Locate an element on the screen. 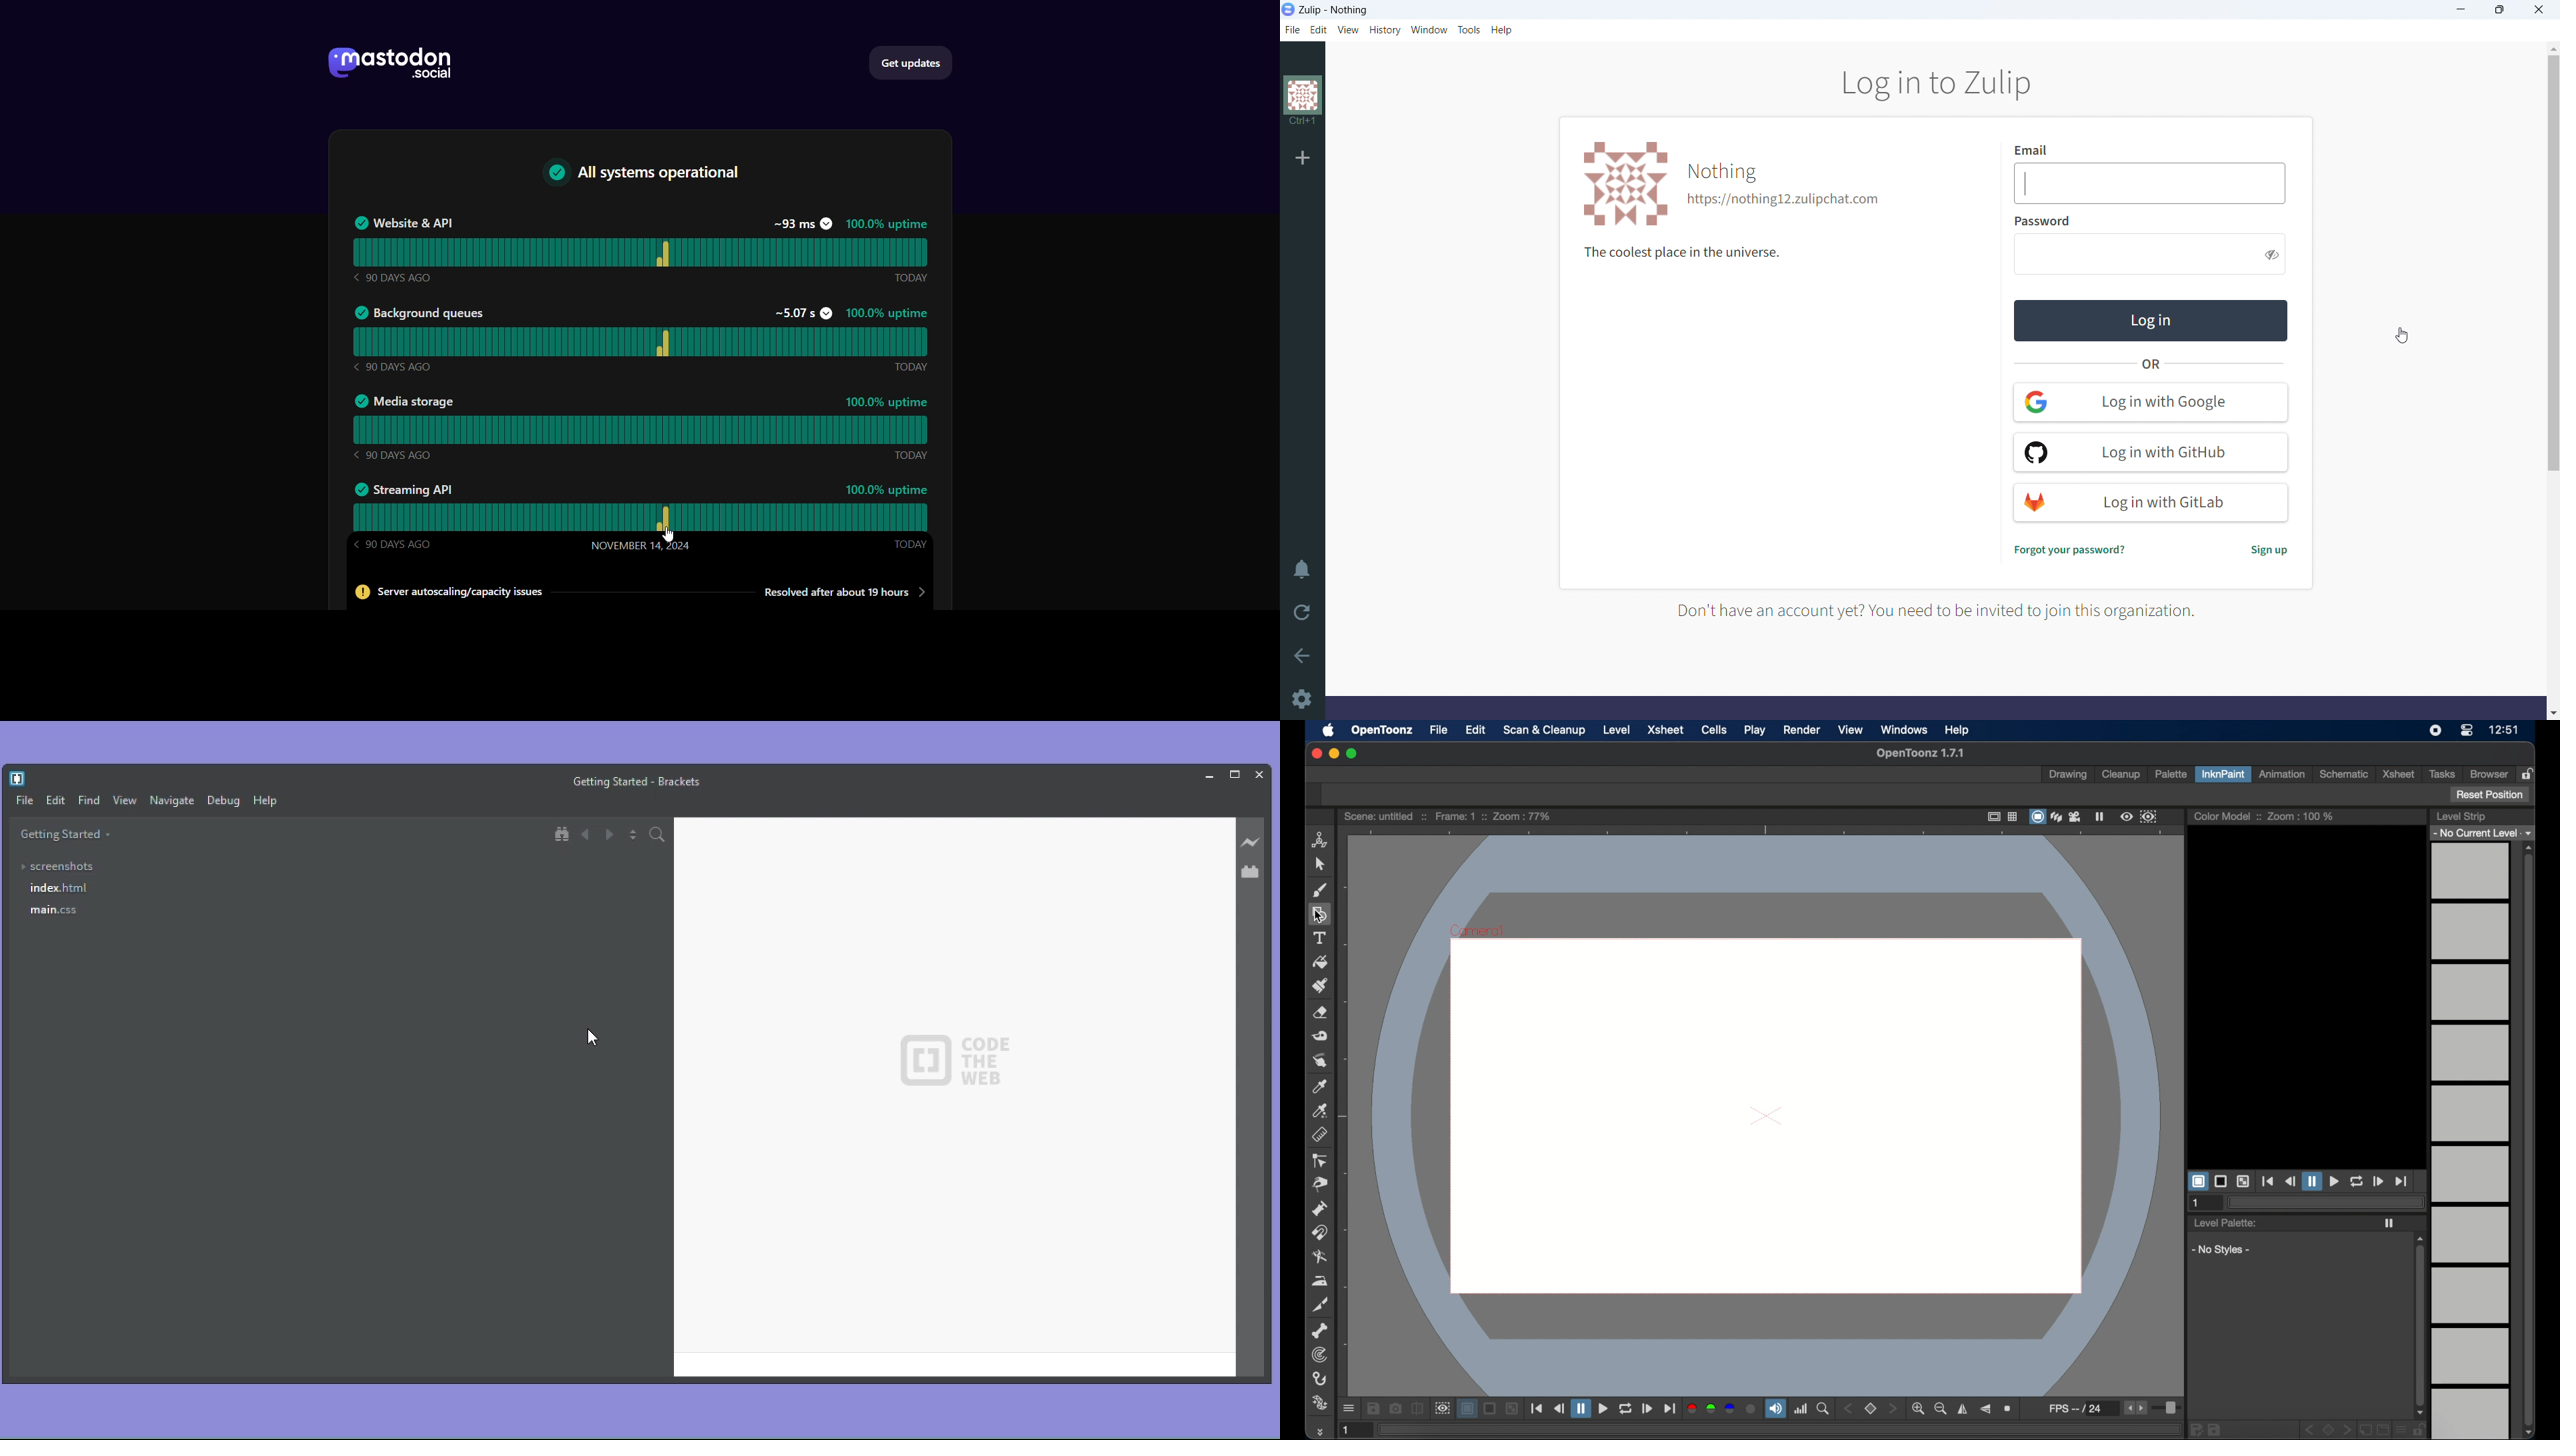 This screenshot has width=2576, height=1456. media storage status is located at coordinates (640, 432).